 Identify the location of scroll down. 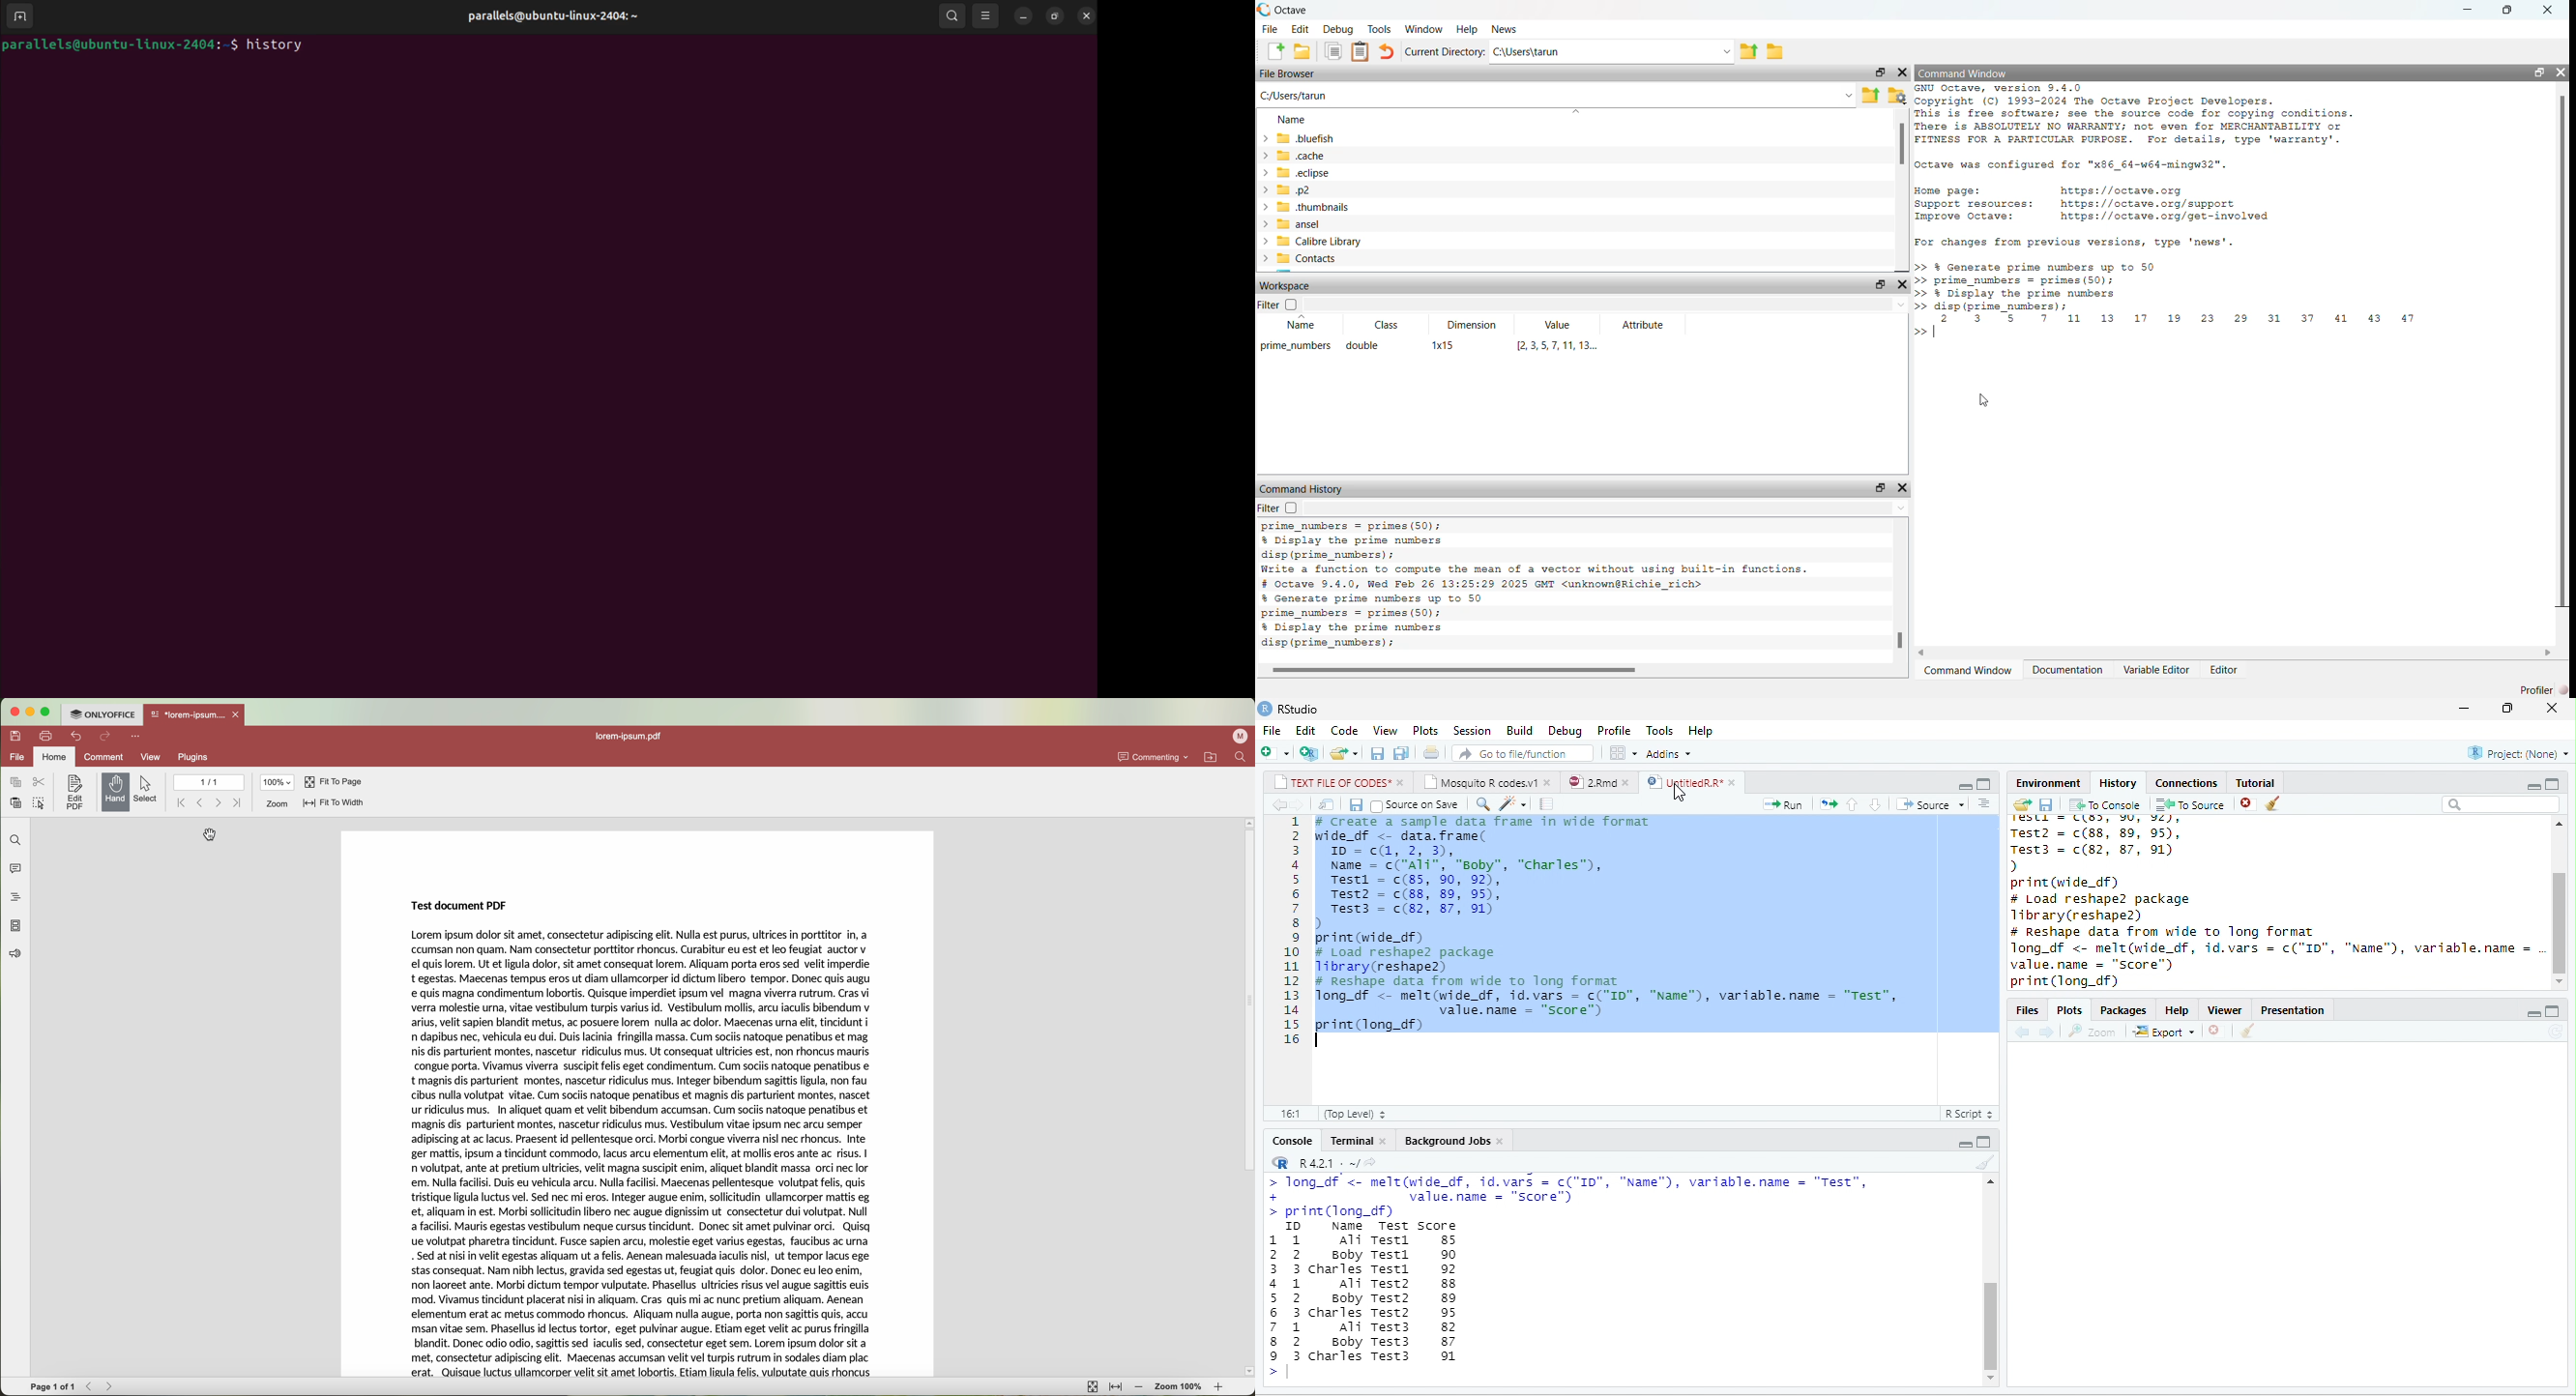
(1991, 1379).